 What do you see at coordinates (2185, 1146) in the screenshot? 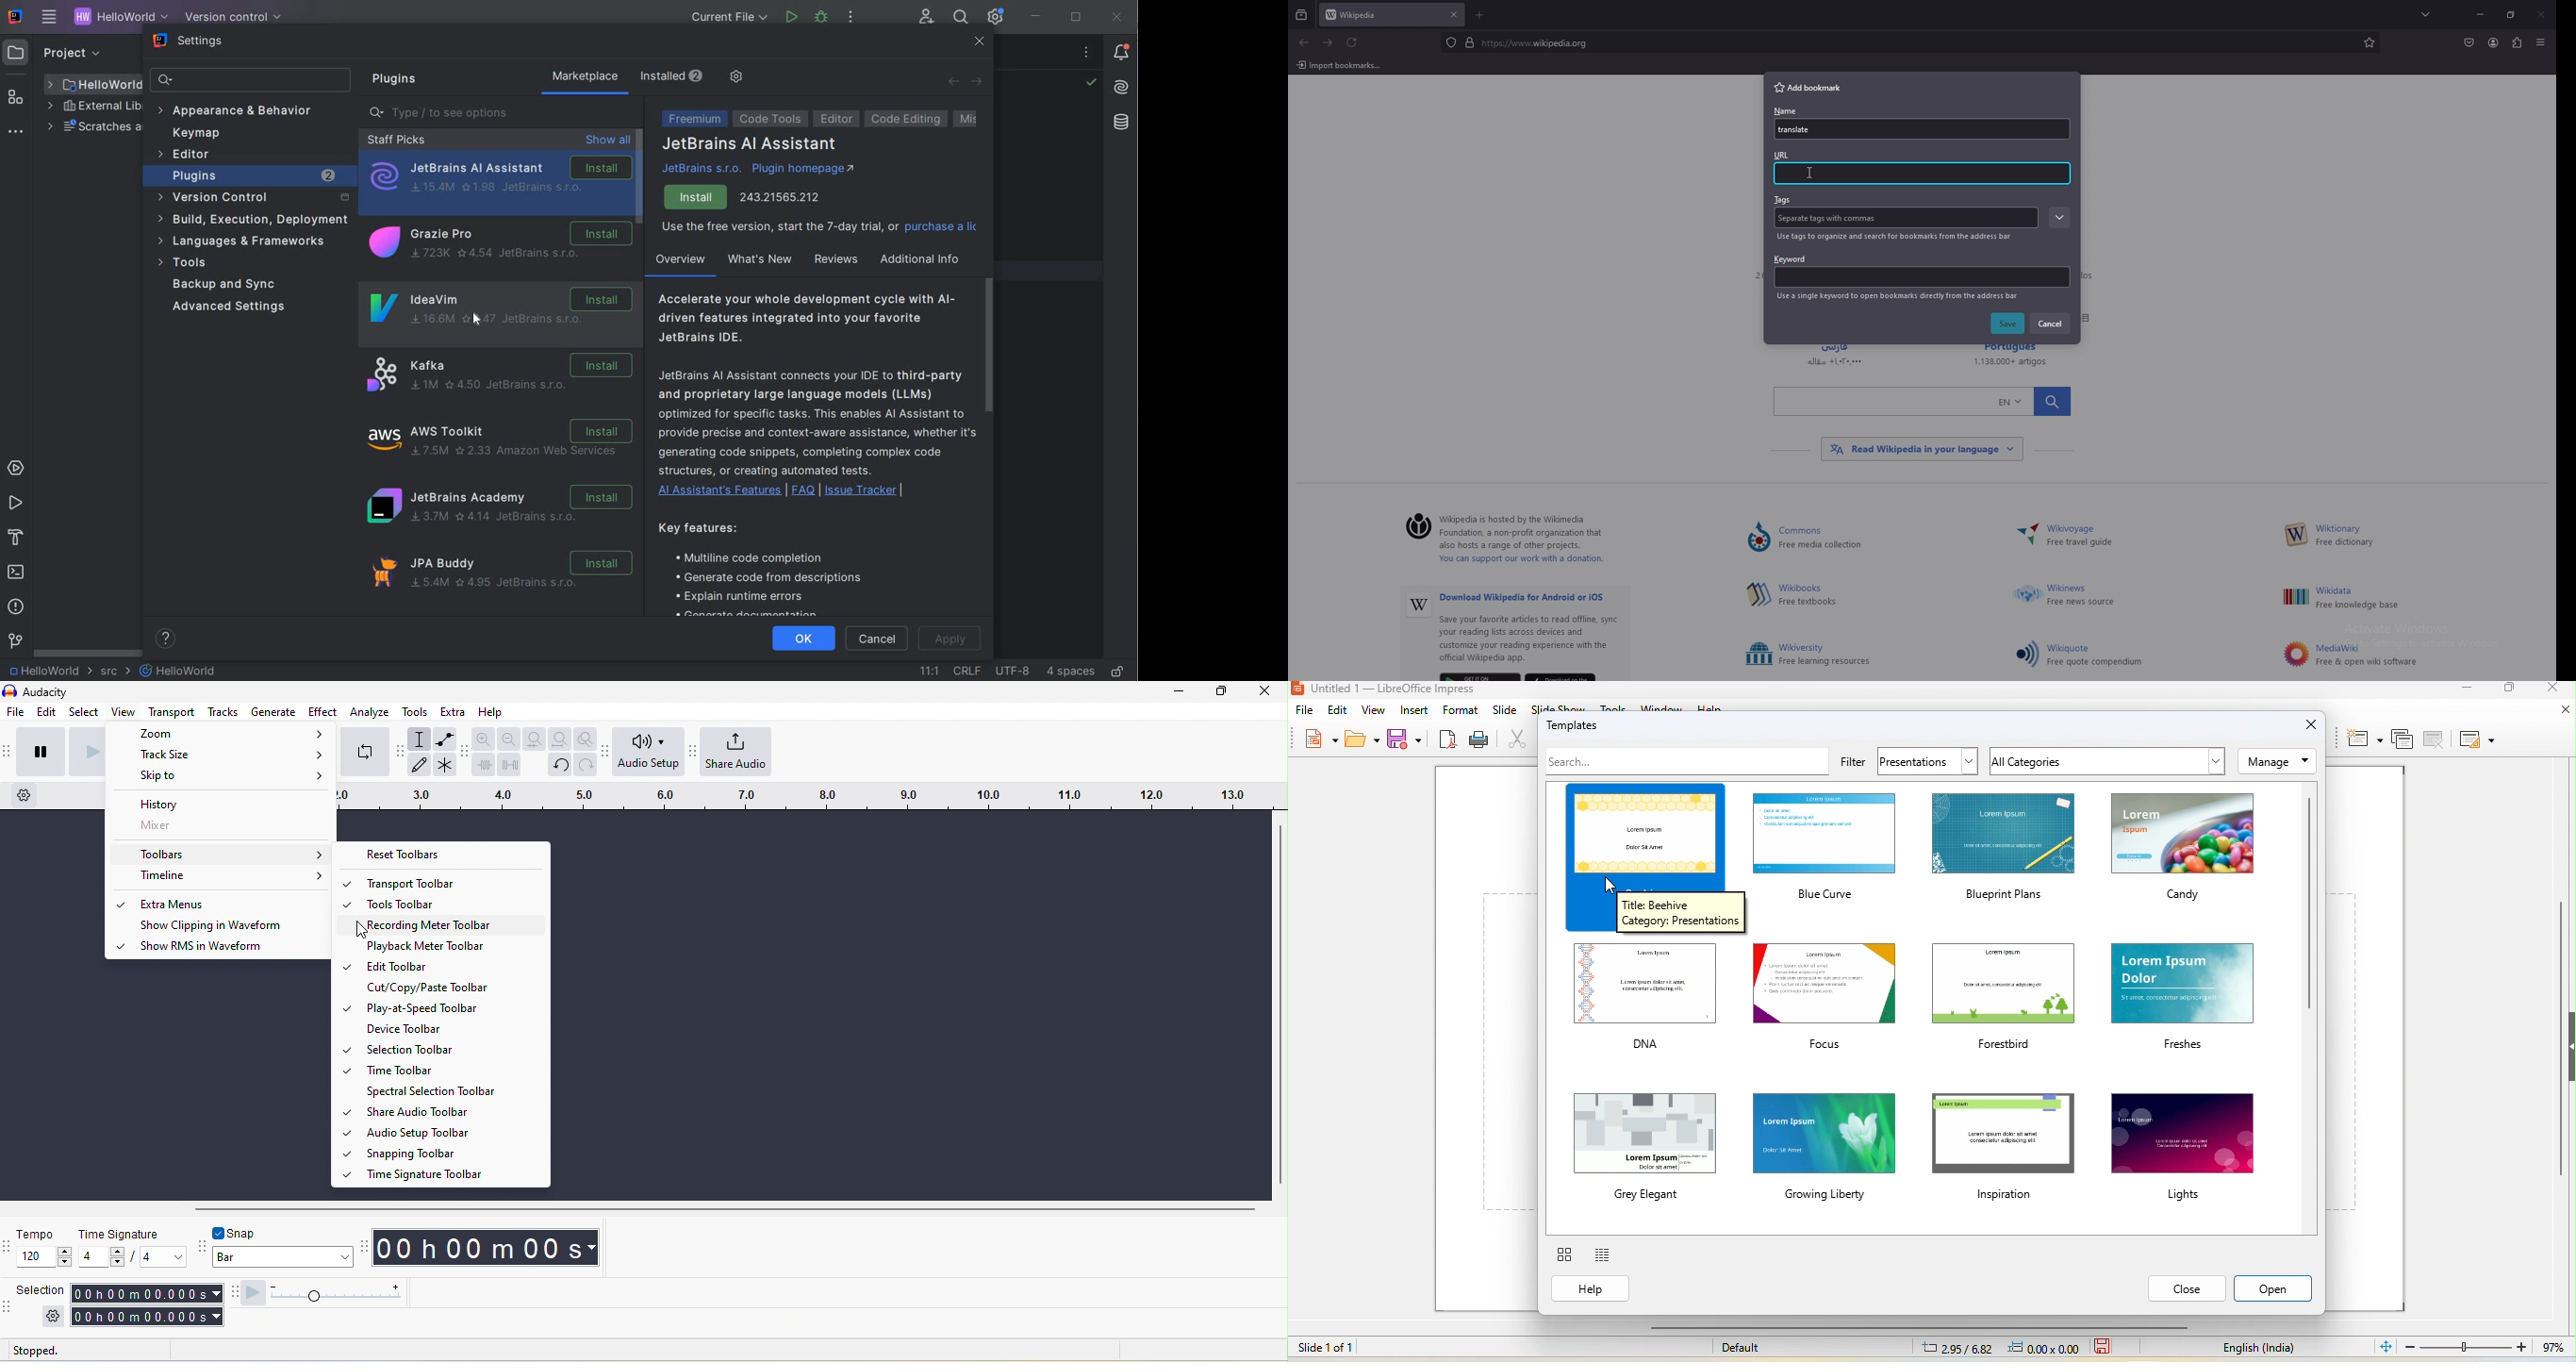
I see `lights` at bounding box center [2185, 1146].